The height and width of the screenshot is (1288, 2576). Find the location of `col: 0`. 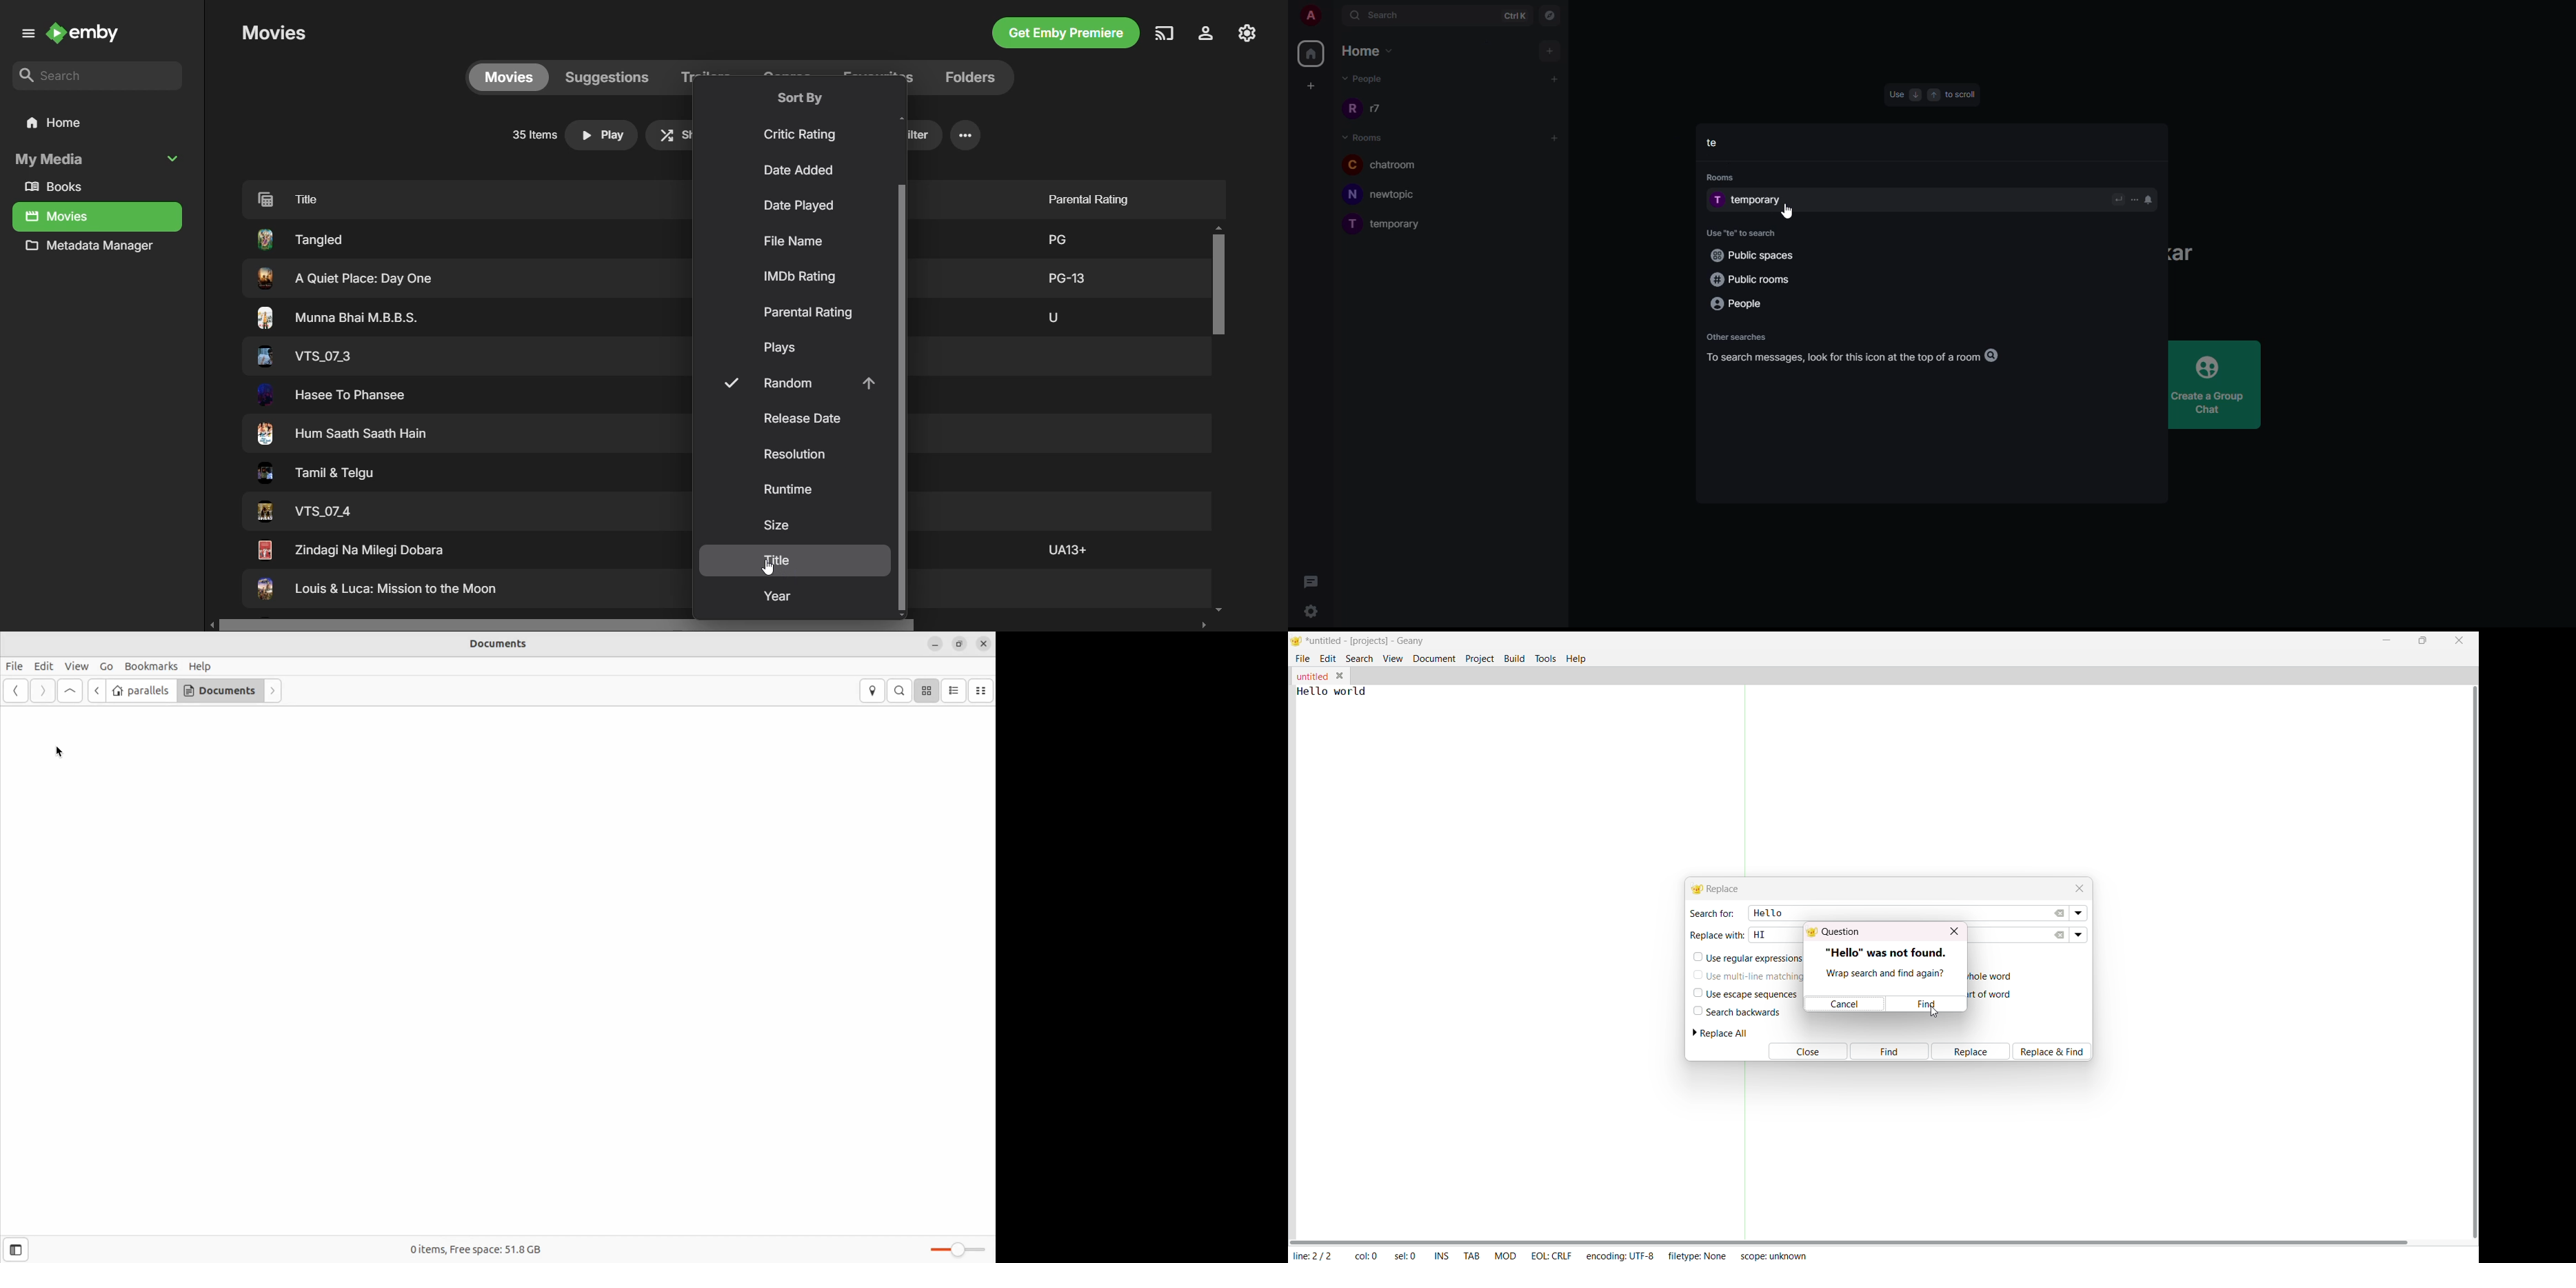

col: 0 is located at coordinates (1366, 1256).